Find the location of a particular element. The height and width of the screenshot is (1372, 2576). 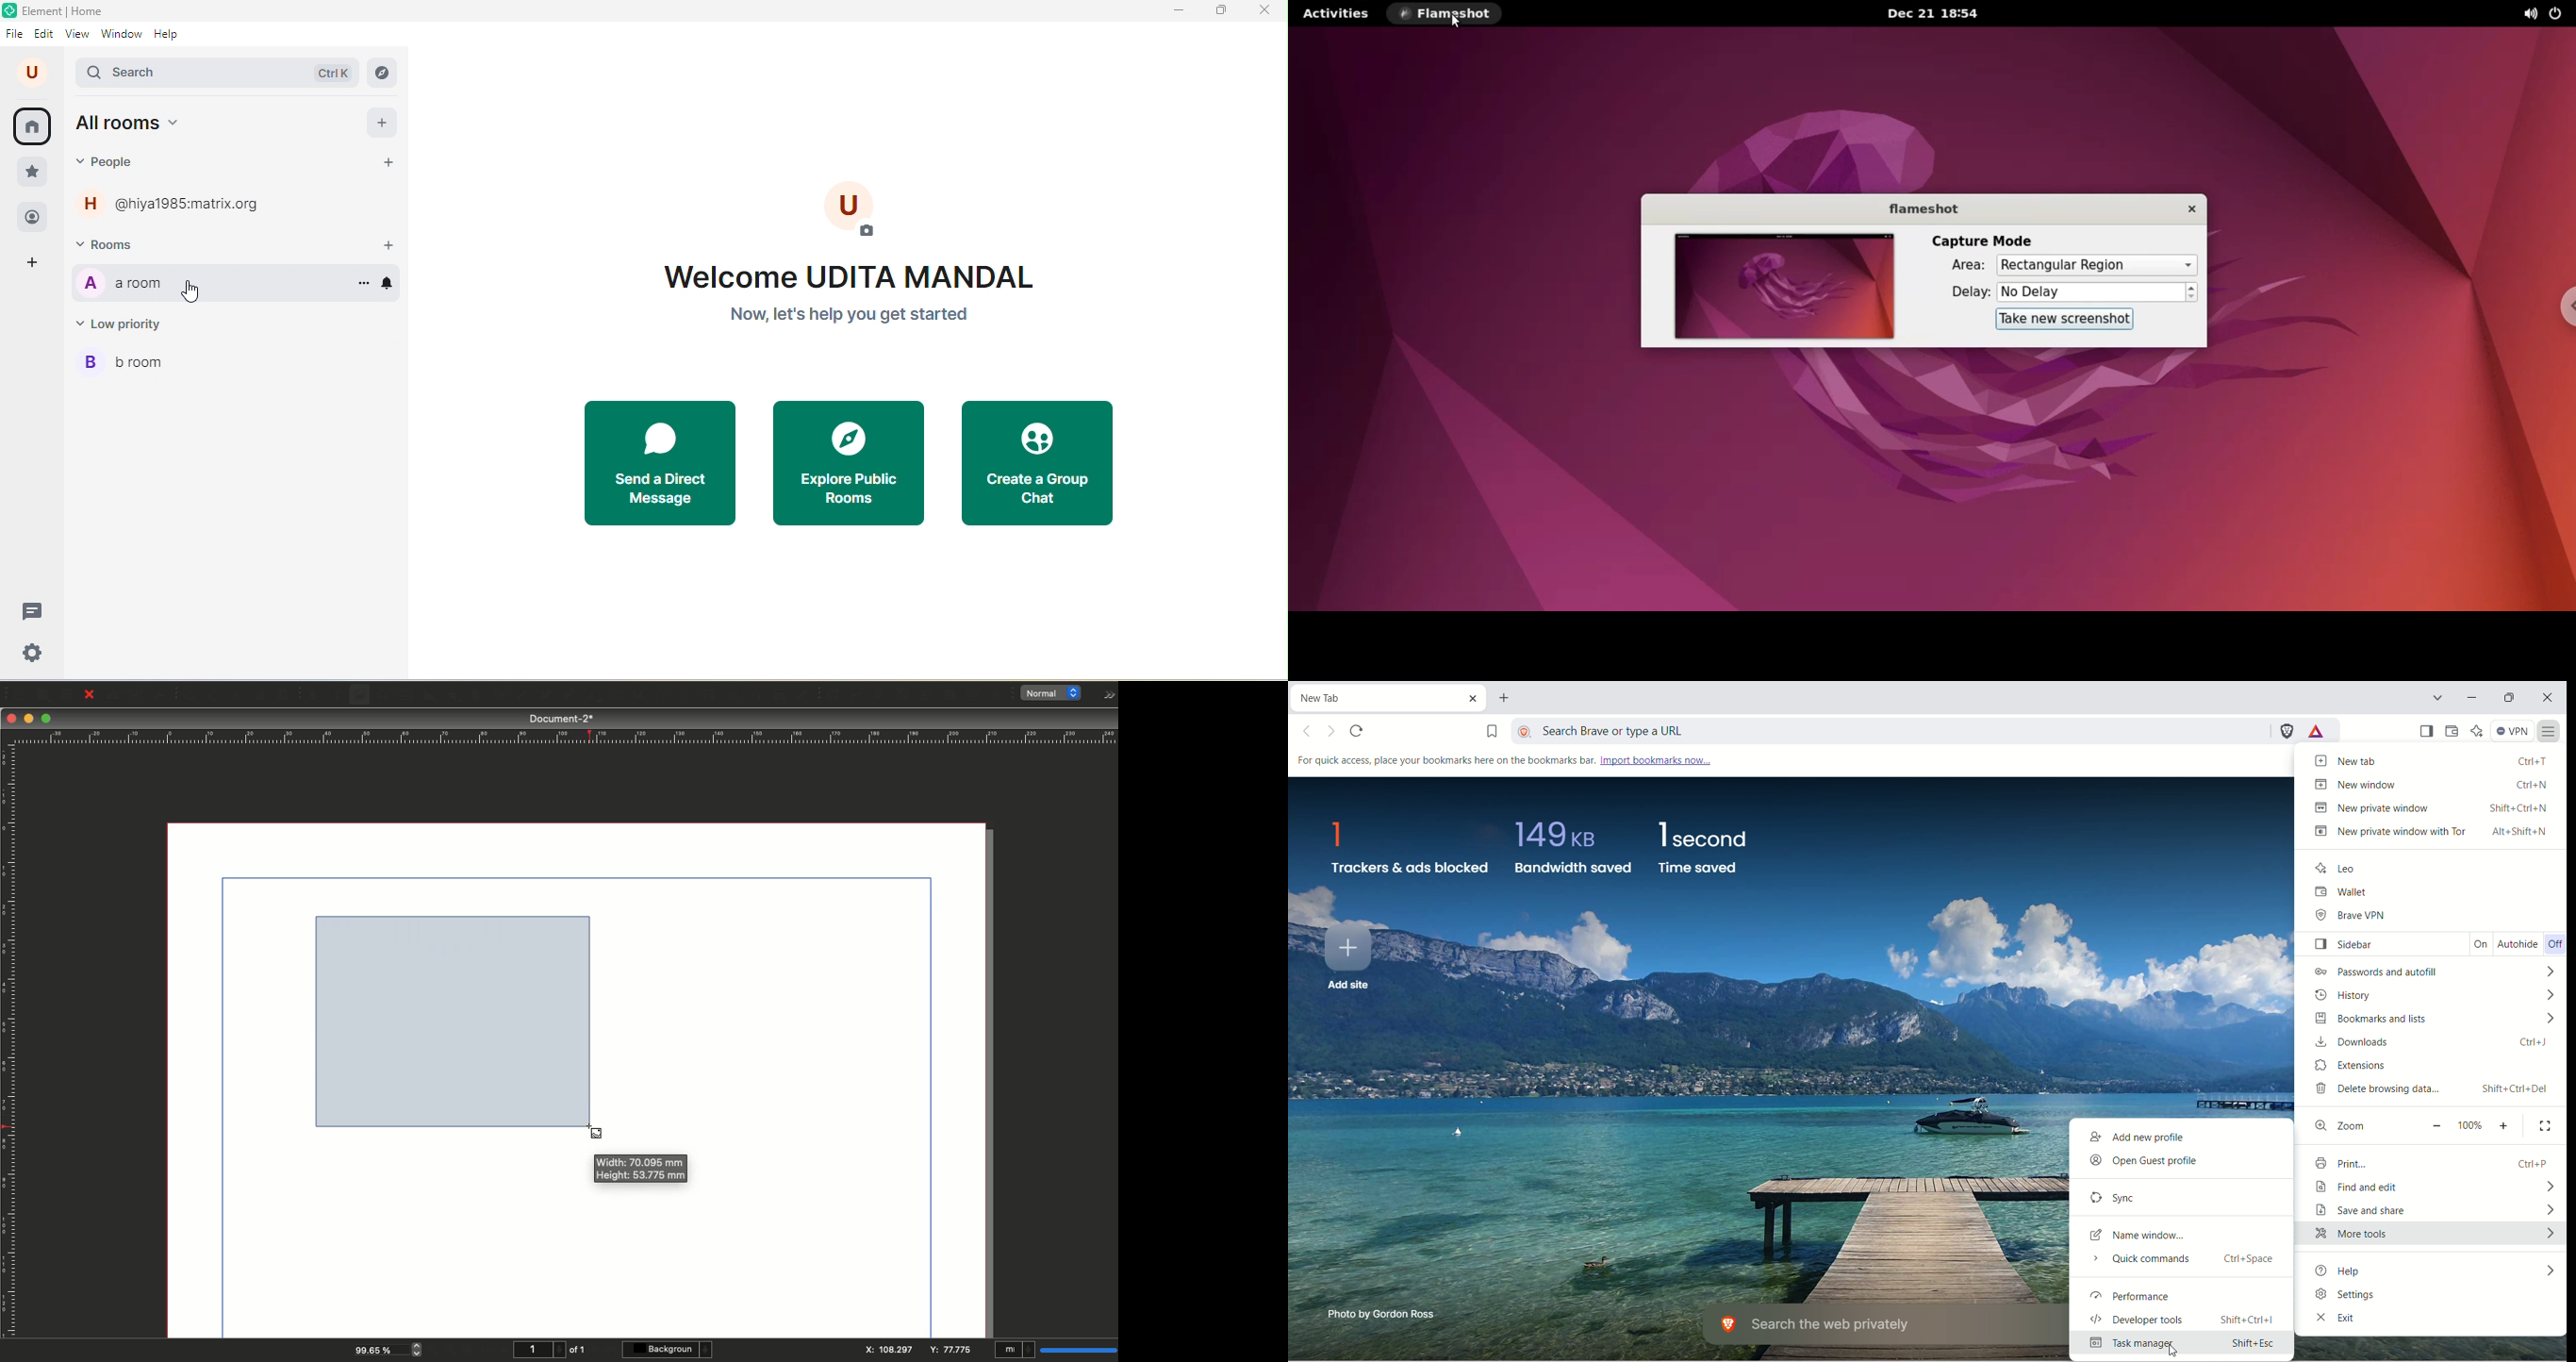

99.65 % is located at coordinates (377, 1349).